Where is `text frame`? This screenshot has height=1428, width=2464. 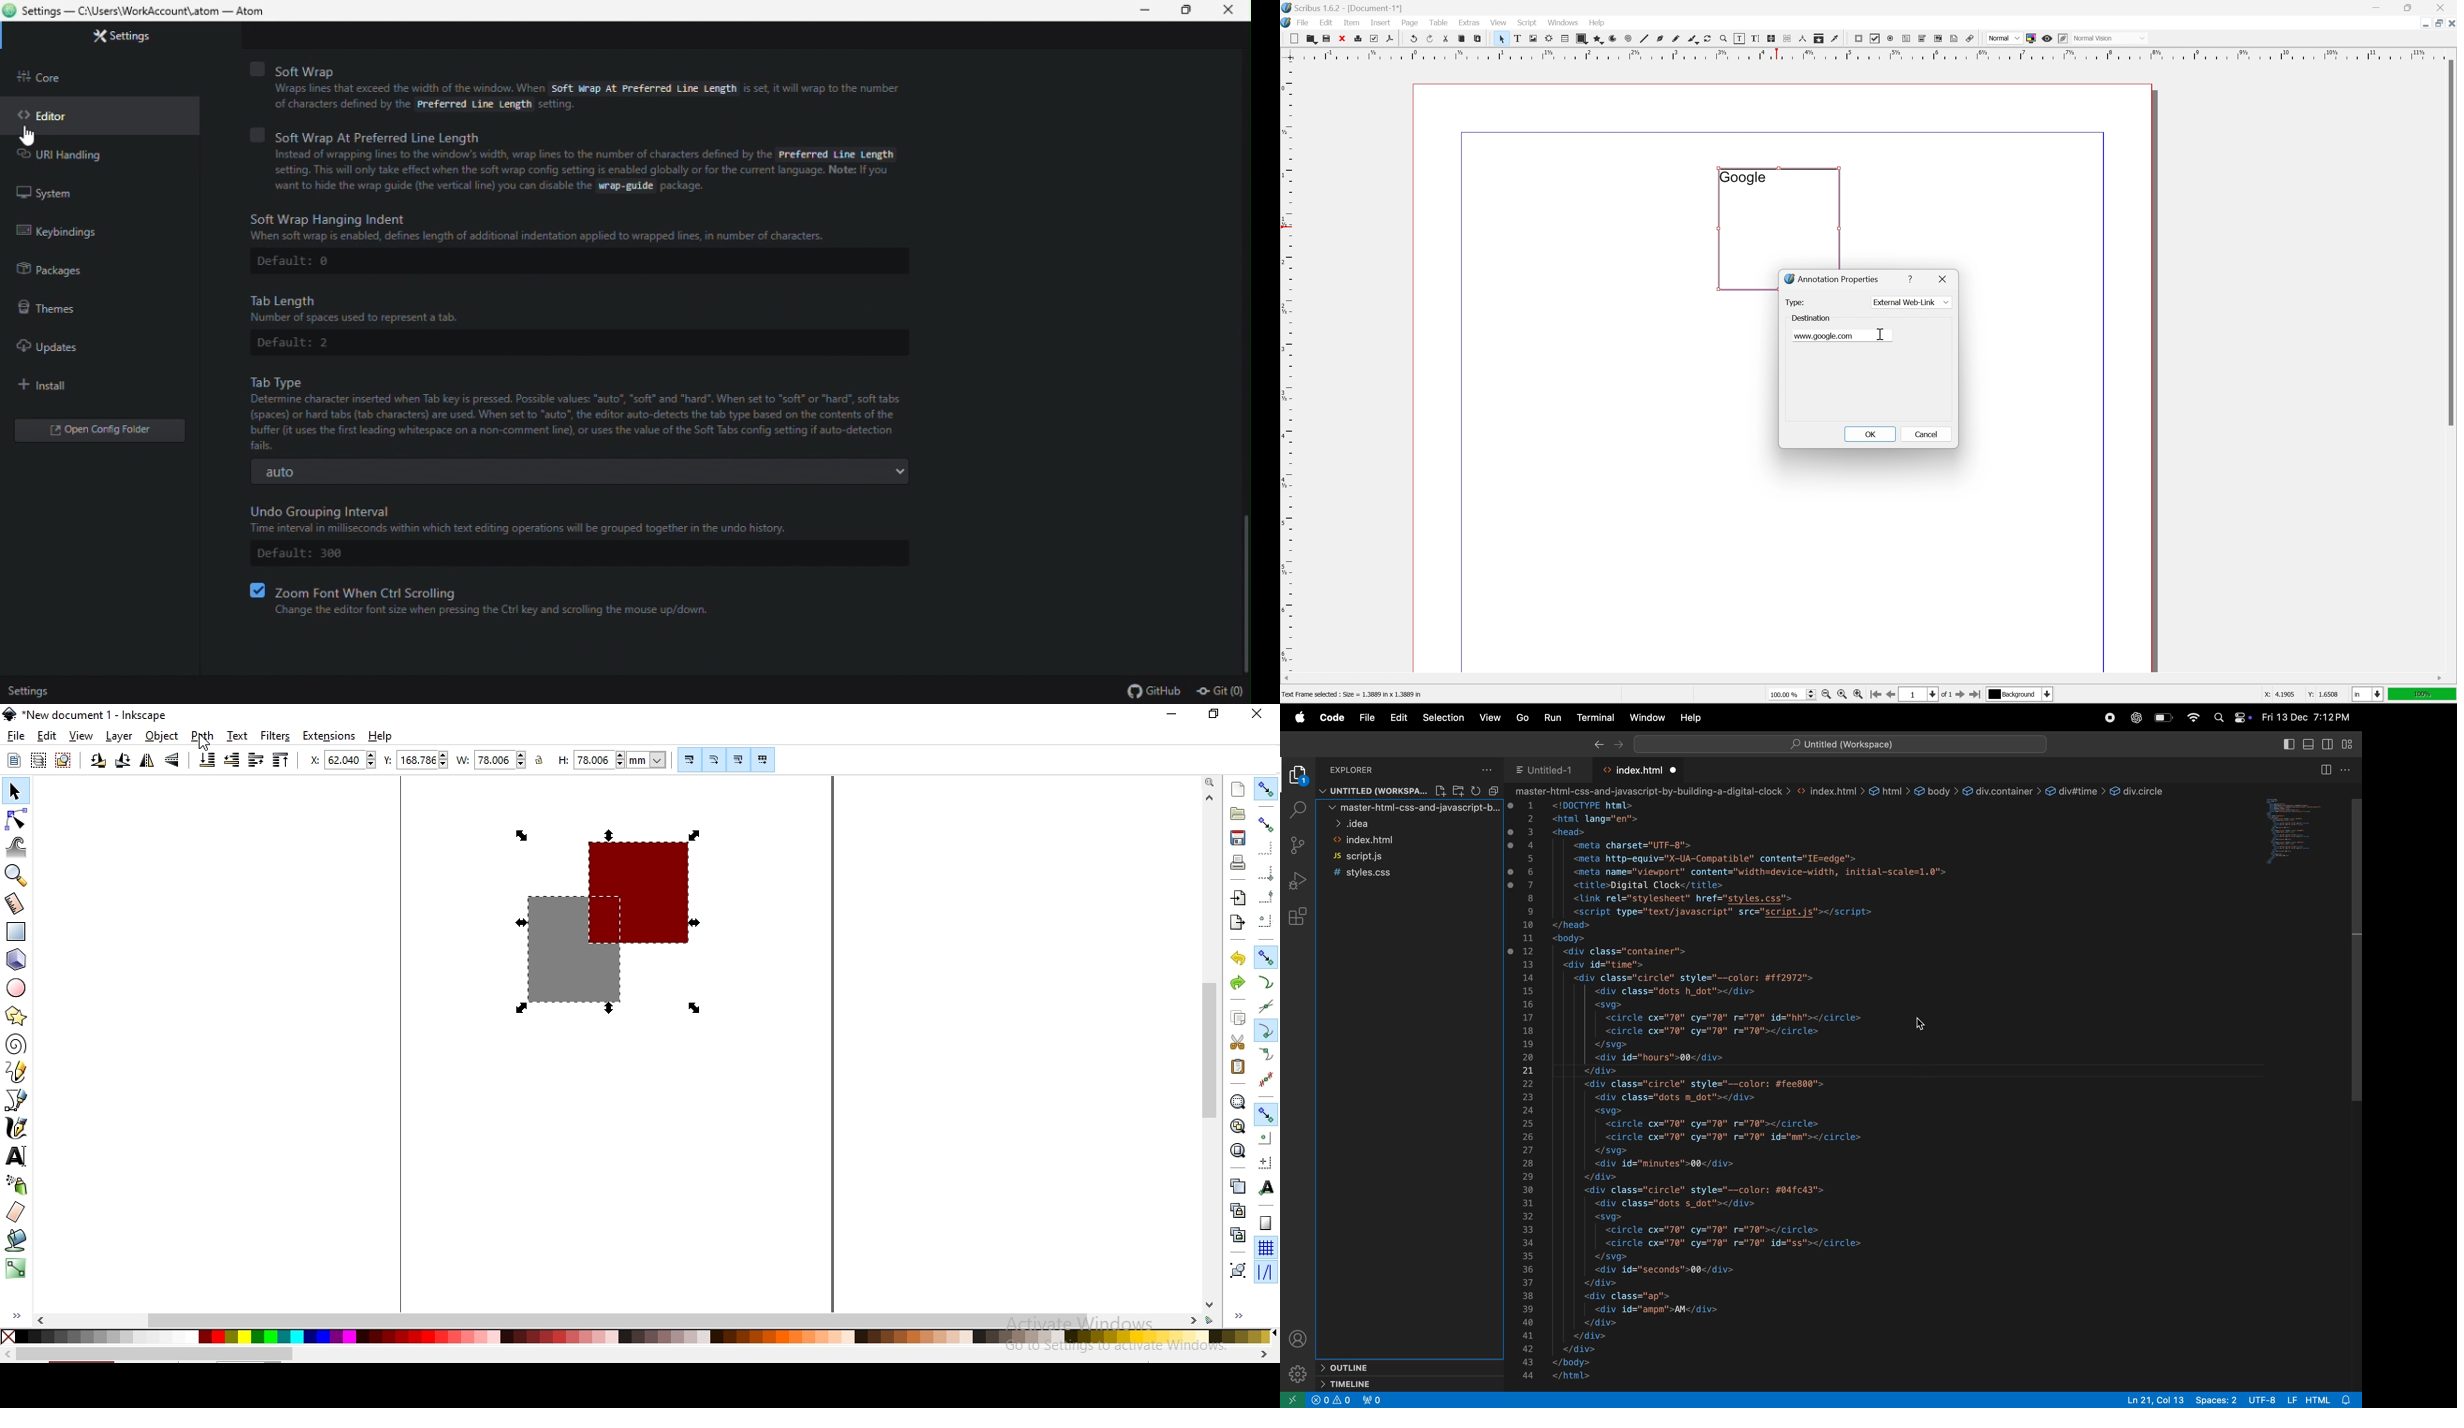
text frame is located at coordinates (1518, 38).